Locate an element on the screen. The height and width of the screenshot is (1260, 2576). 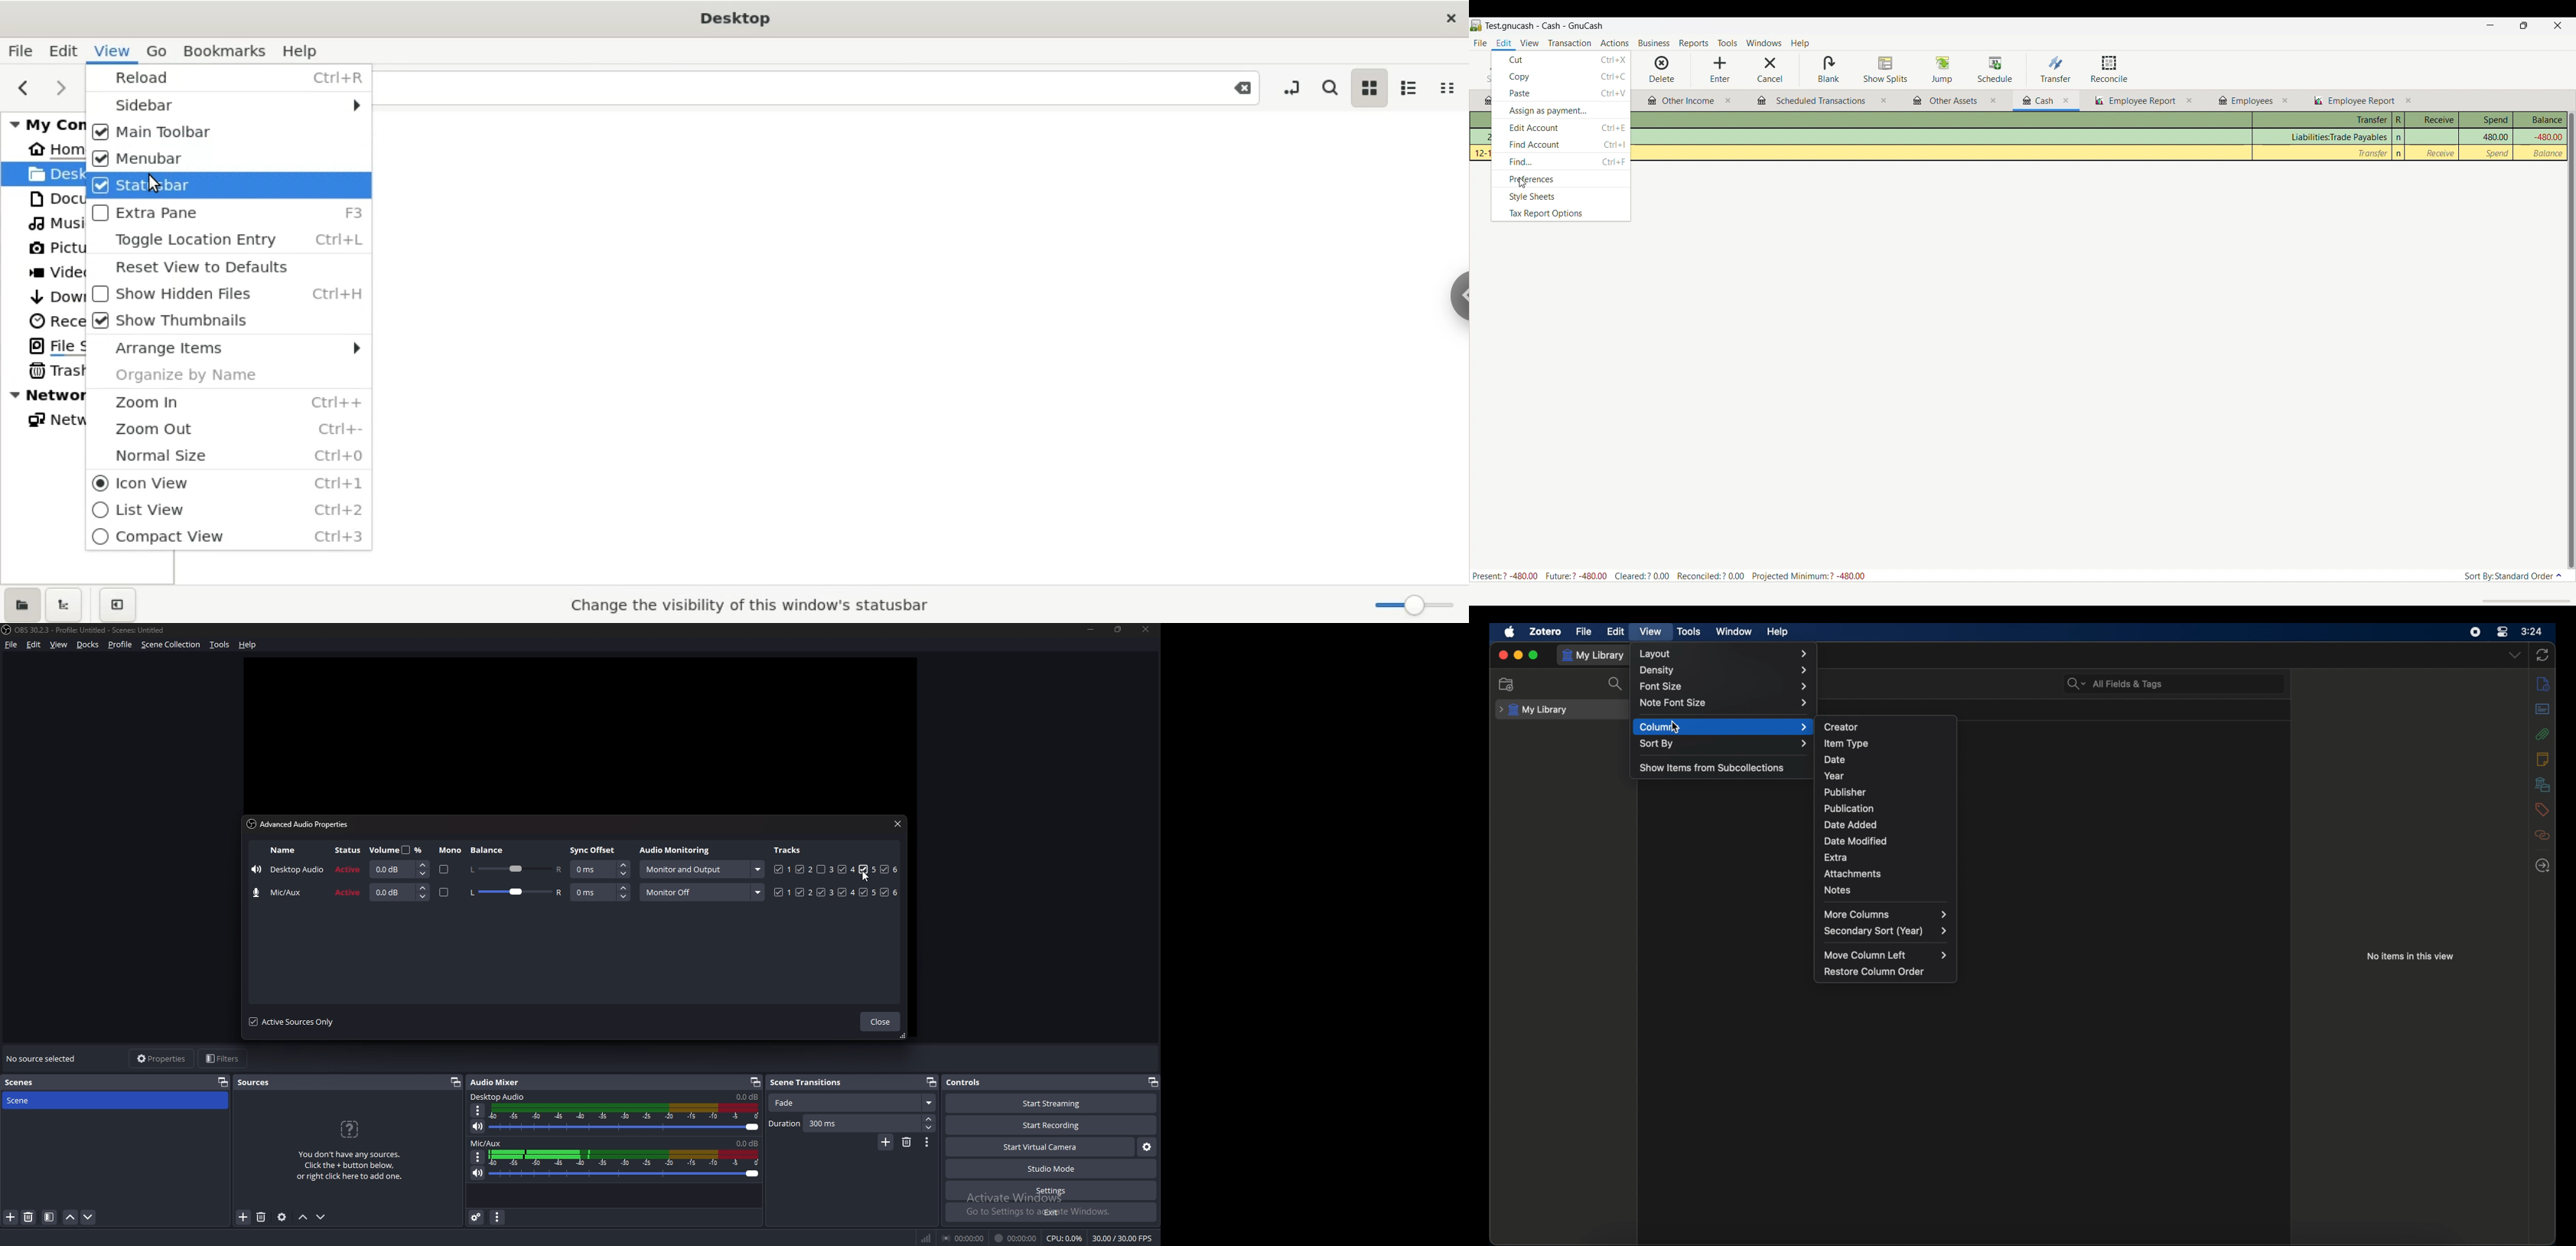
properties is located at coordinates (161, 1058).